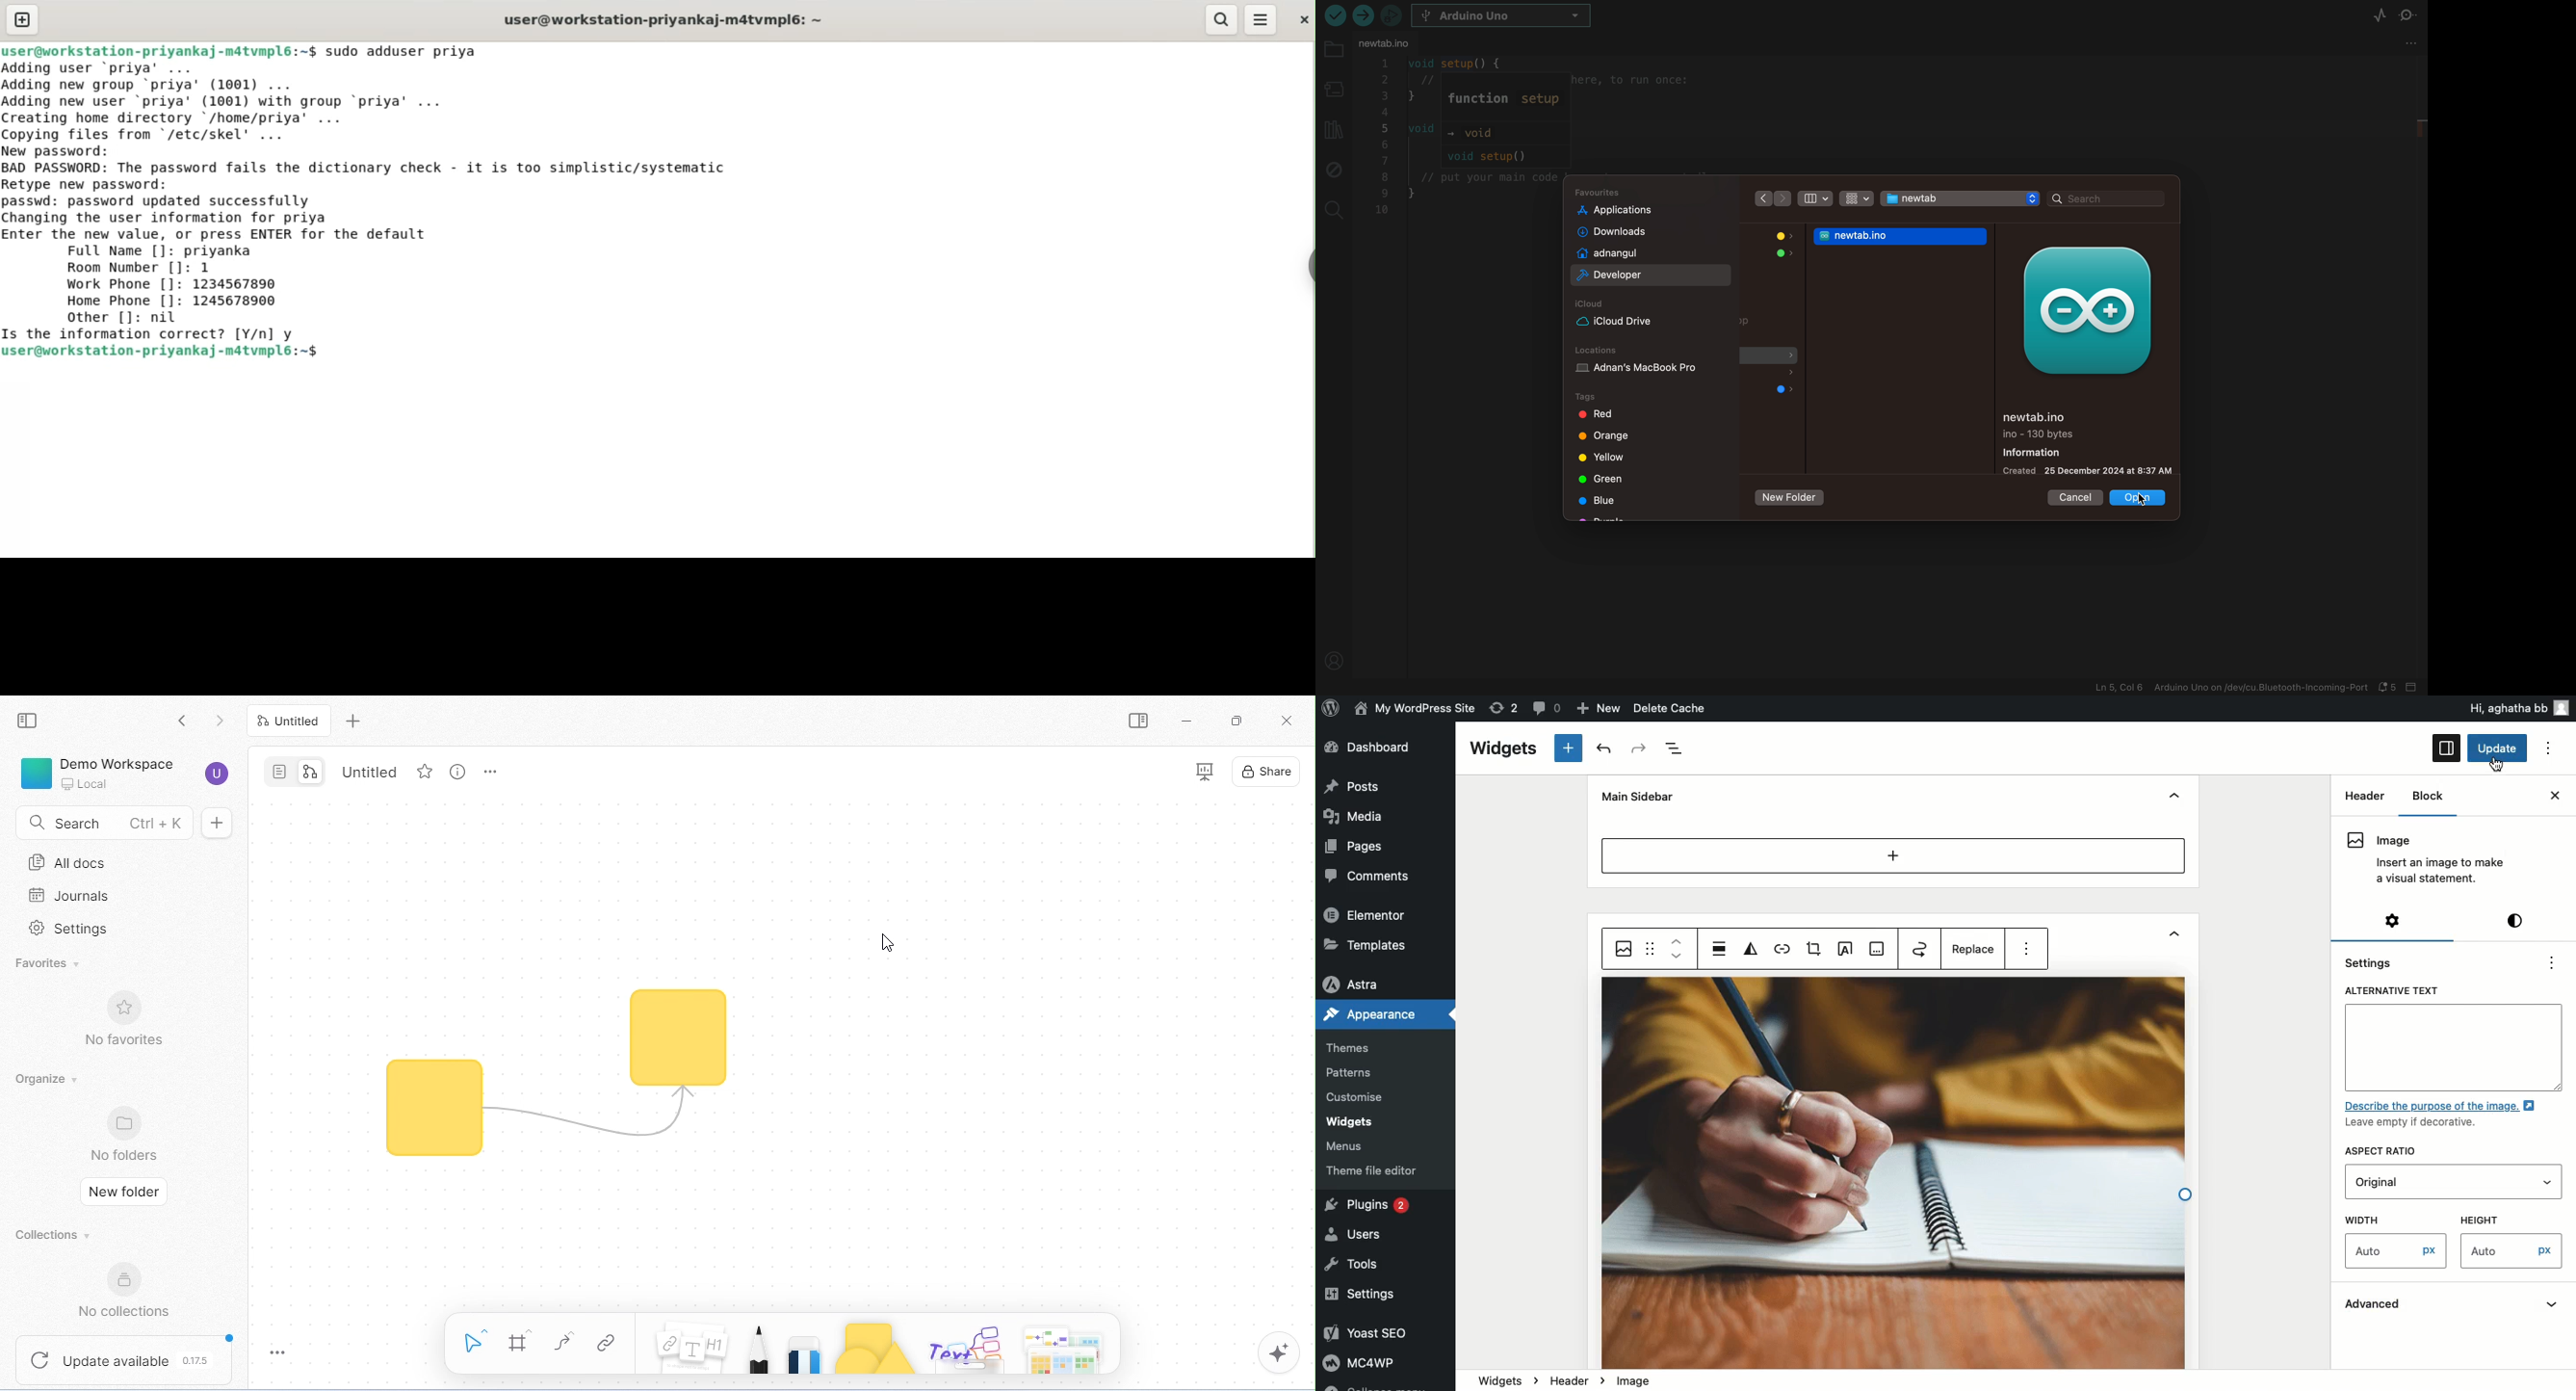 This screenshot has height=1400, width=2576. Describe the element at coordinates (1302, 16) in the screenshot. I see `close` at that location.